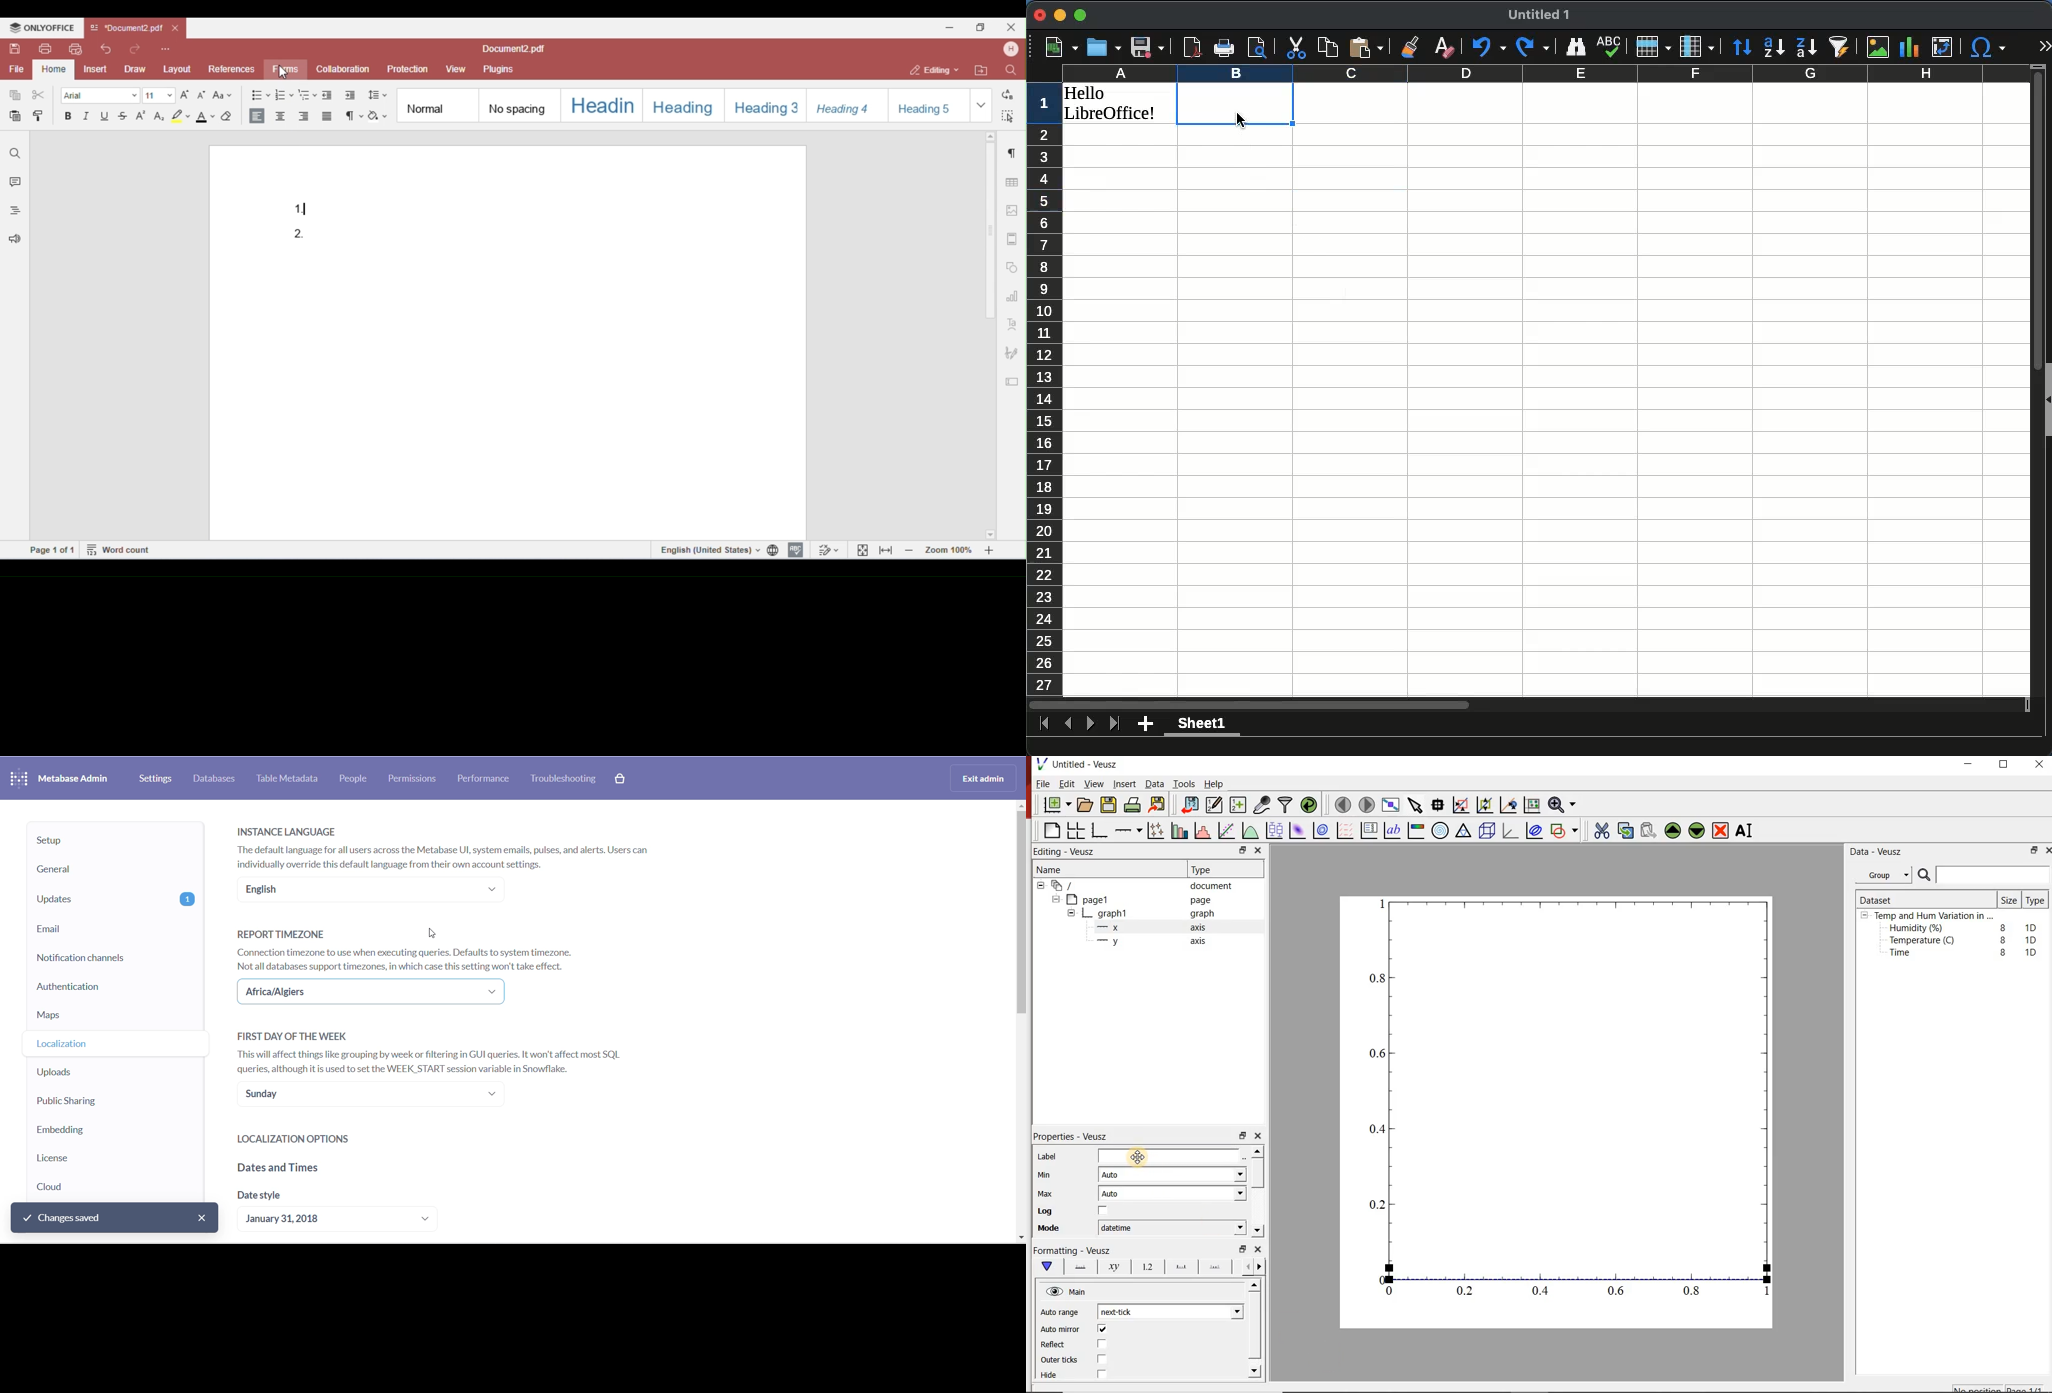 Image resolution: width=2072 pixels, height=1400 pixels. Describe the element at coordinates (1886, 873) in the screenshot. I see `Group.` at that location.